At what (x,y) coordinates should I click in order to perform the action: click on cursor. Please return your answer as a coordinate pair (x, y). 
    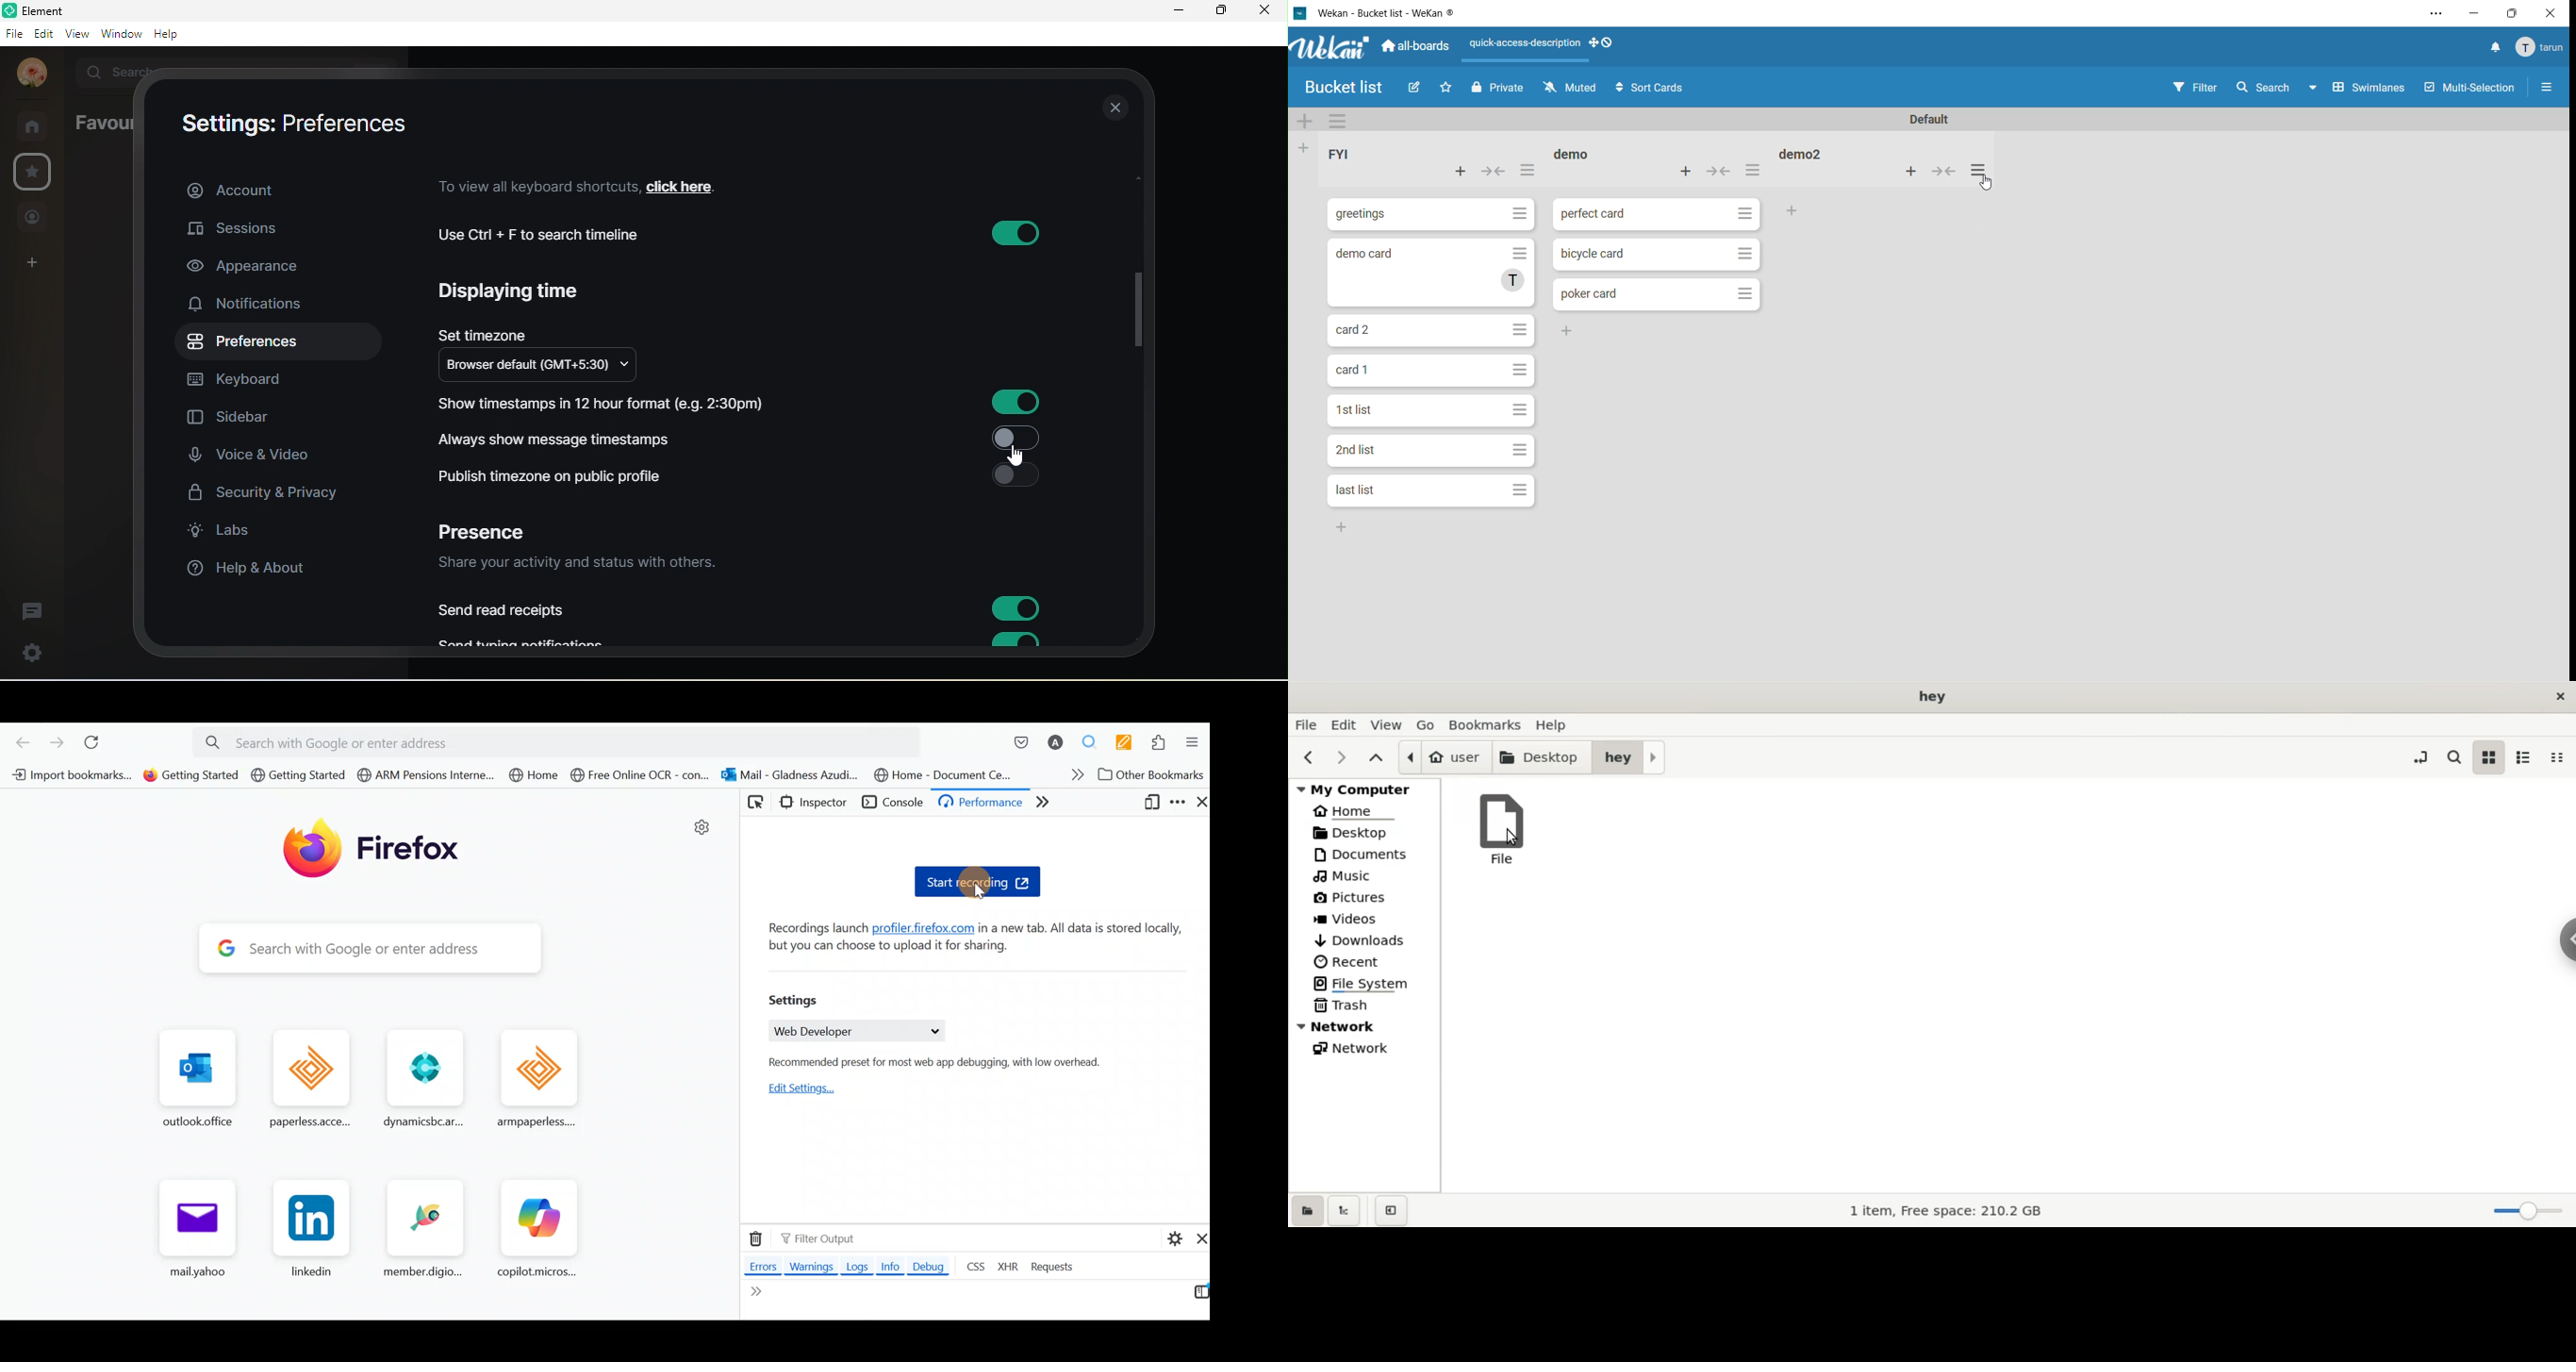
    Looking at the image, I should click on (1515, 838).